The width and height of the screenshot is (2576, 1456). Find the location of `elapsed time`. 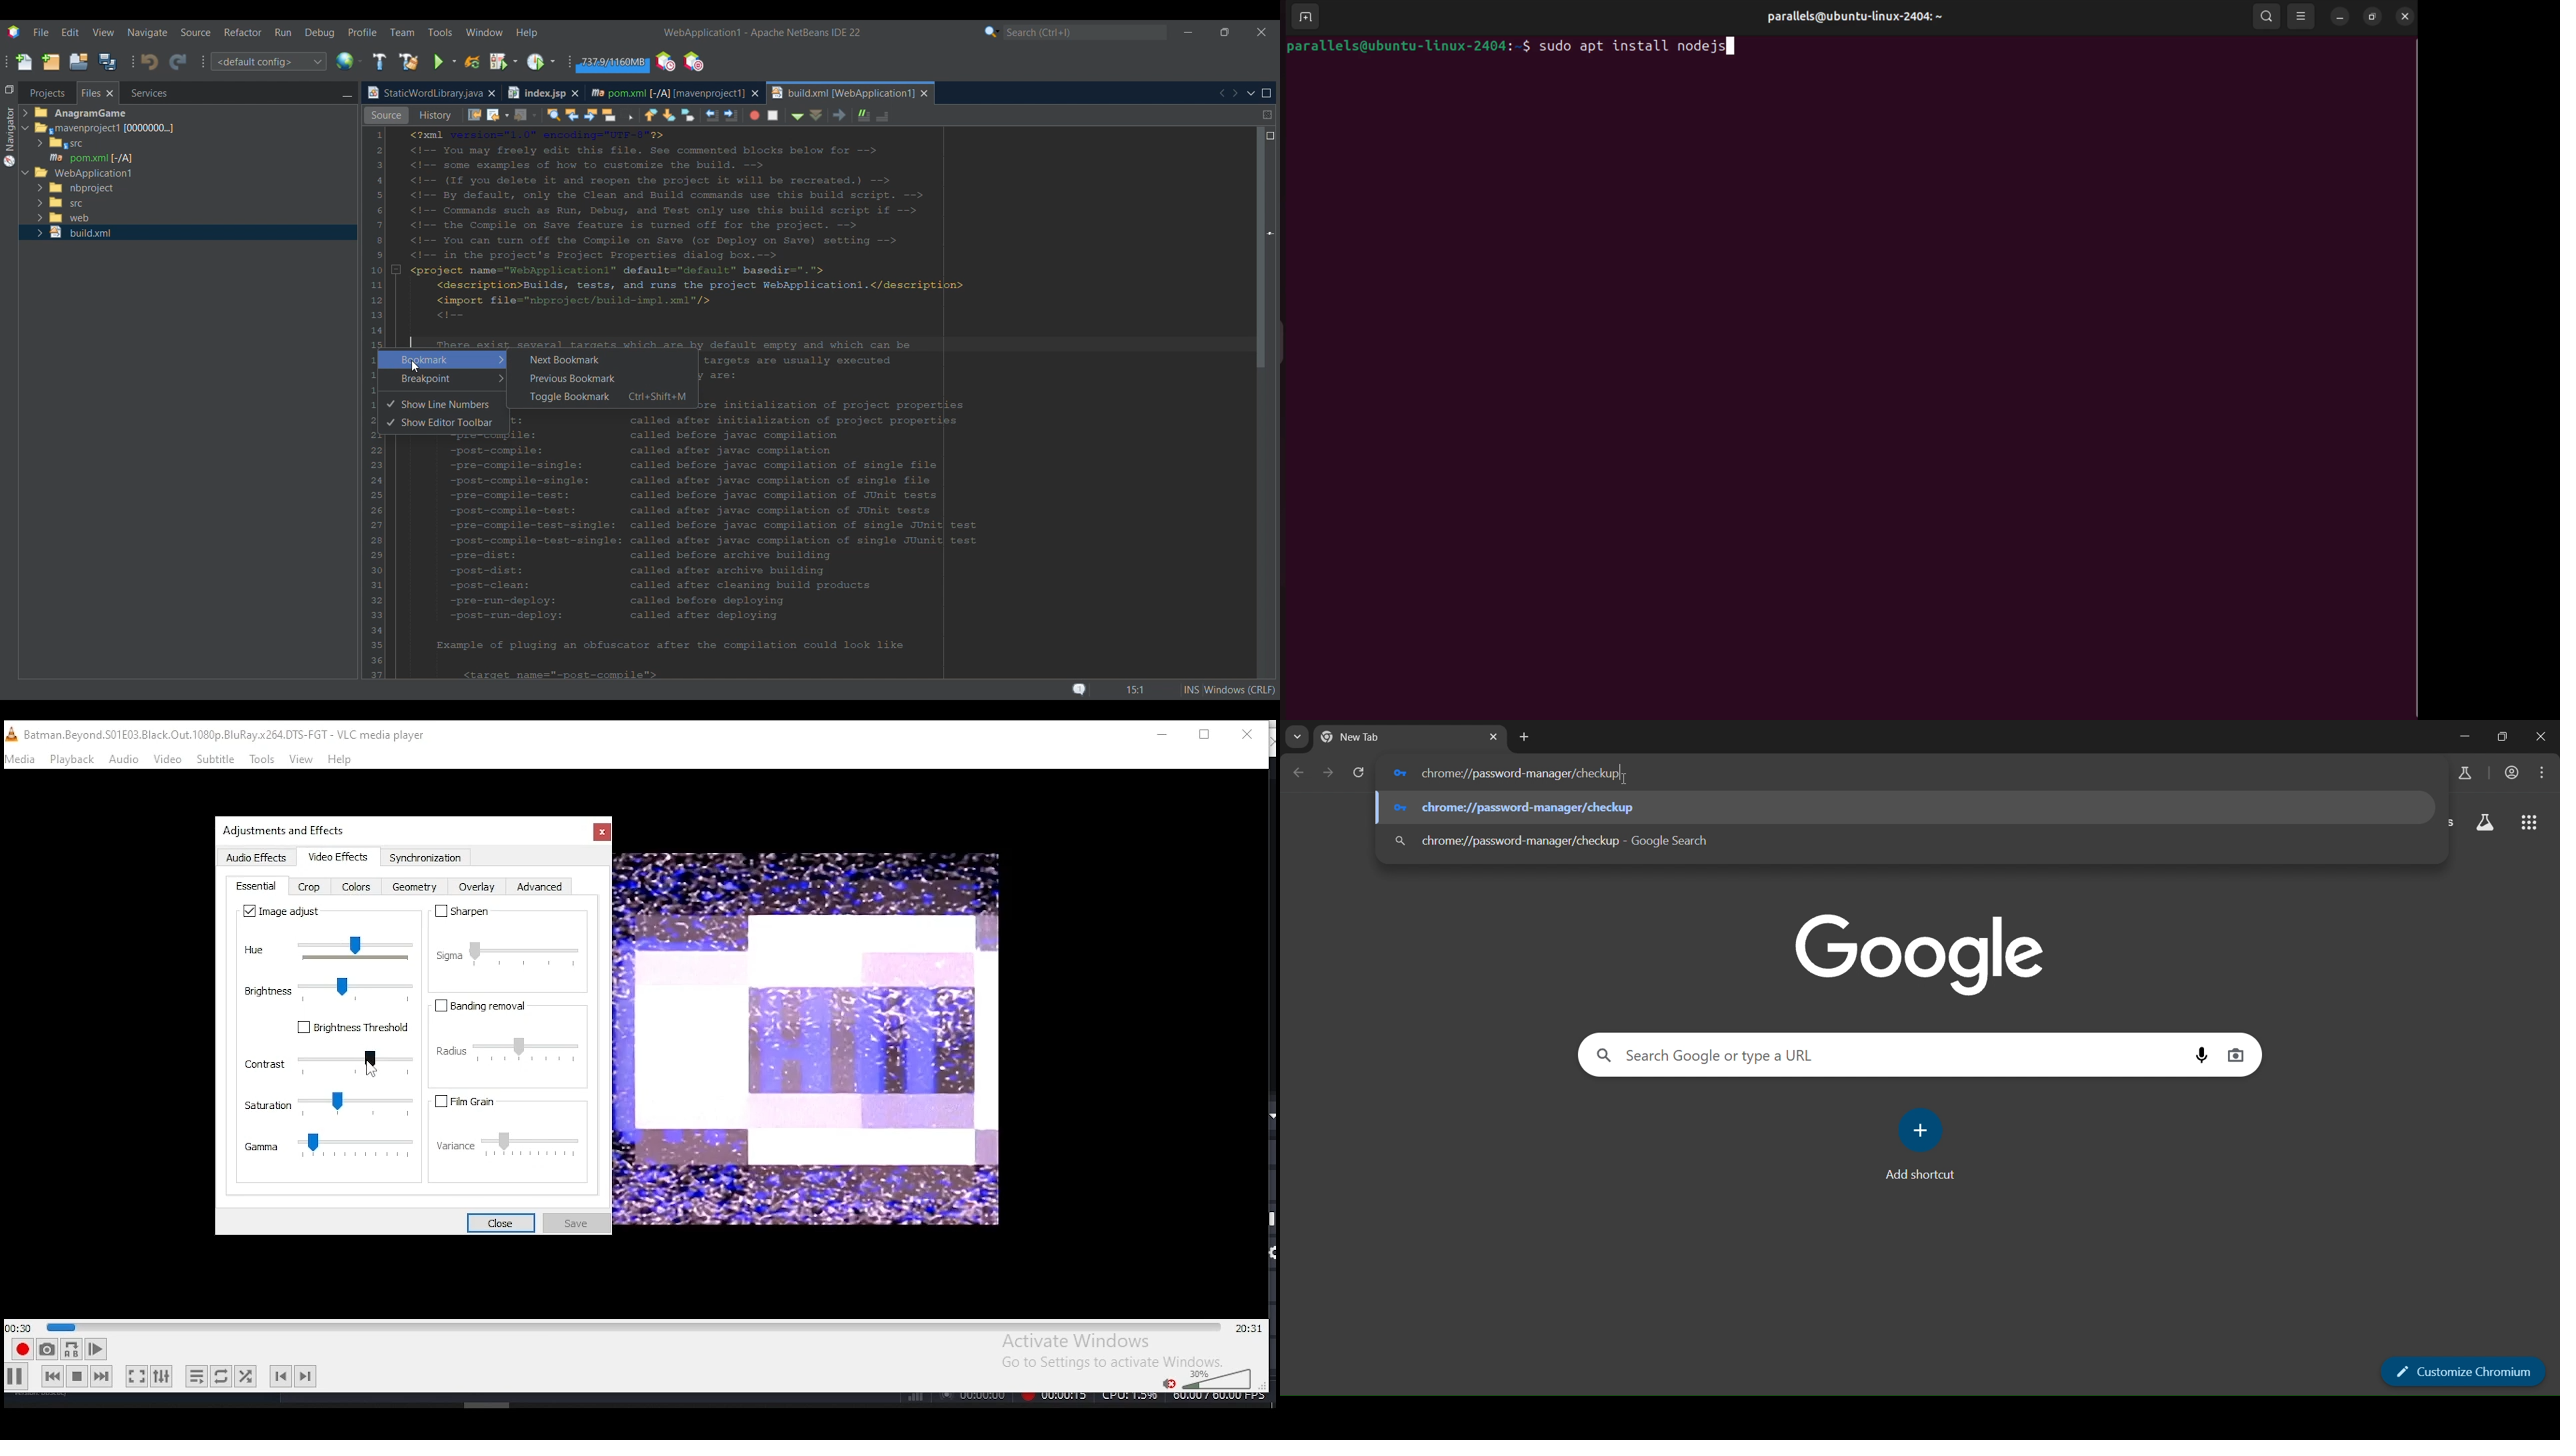

elapsed time is located at coordinates (20, 1327).